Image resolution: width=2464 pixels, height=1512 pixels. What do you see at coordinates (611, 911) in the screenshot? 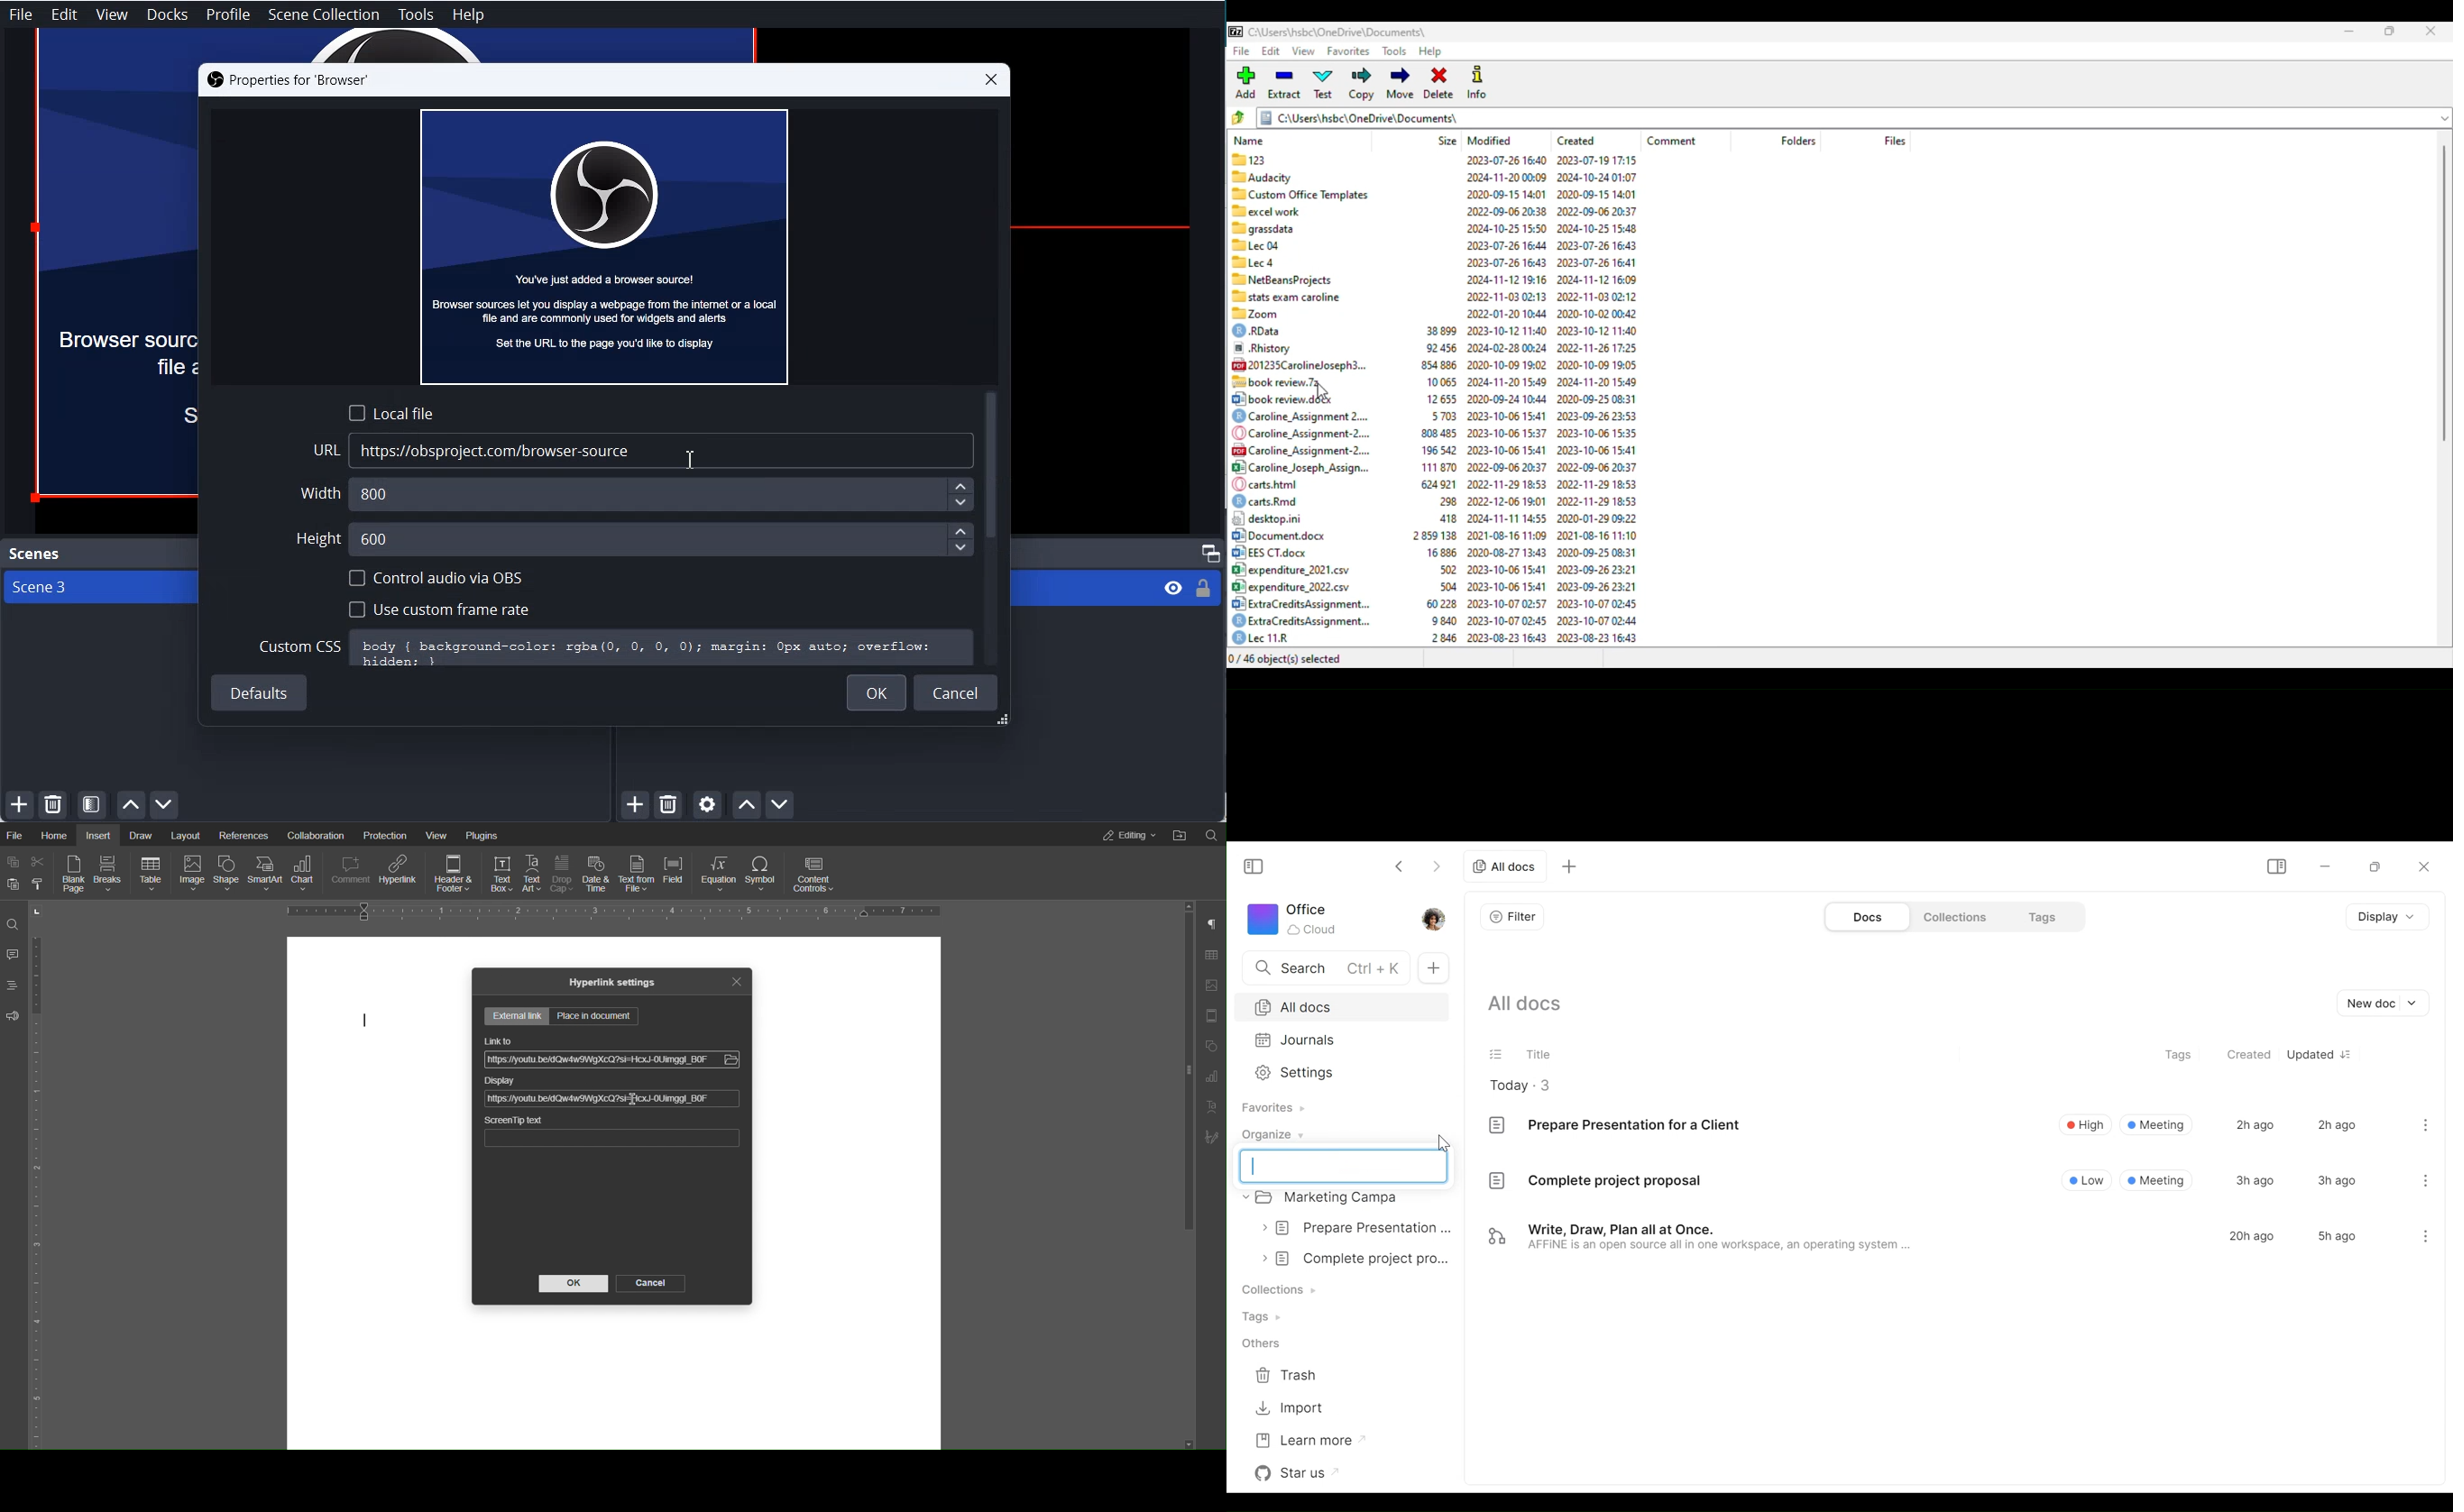
I see `Horizontal Ruler` at bounding box center [611, 911].